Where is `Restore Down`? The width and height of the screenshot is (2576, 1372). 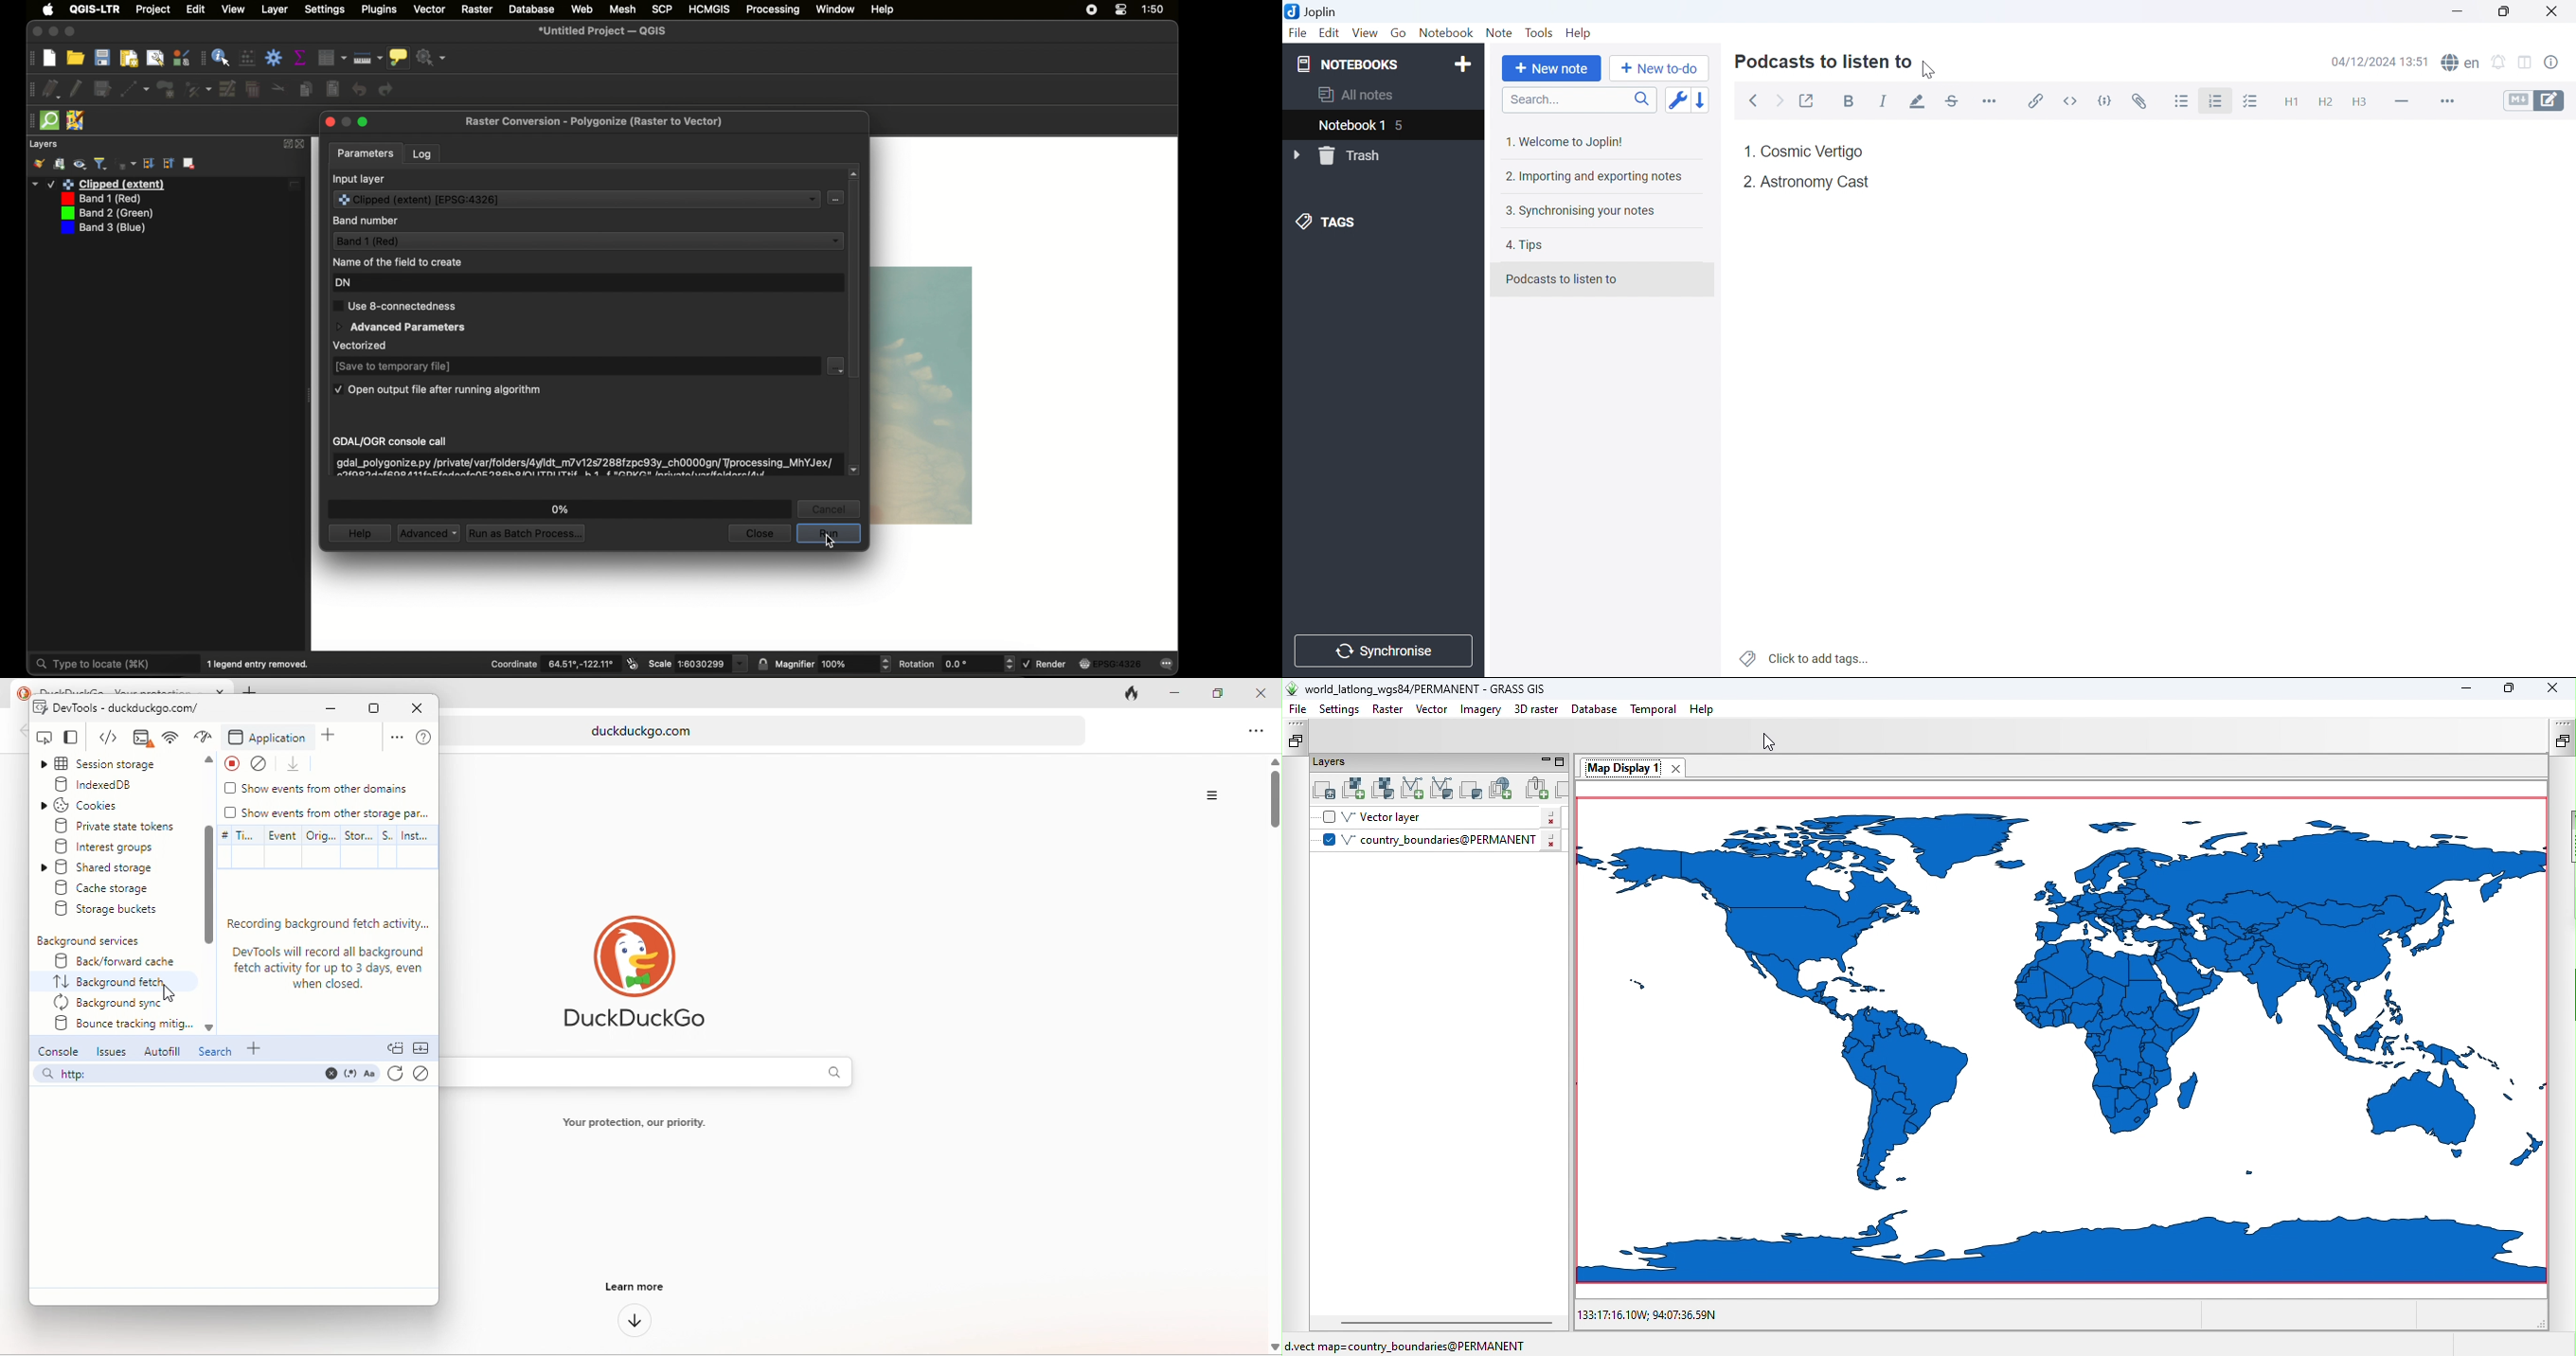 Restore Down is located at coordinates (2502, 10).